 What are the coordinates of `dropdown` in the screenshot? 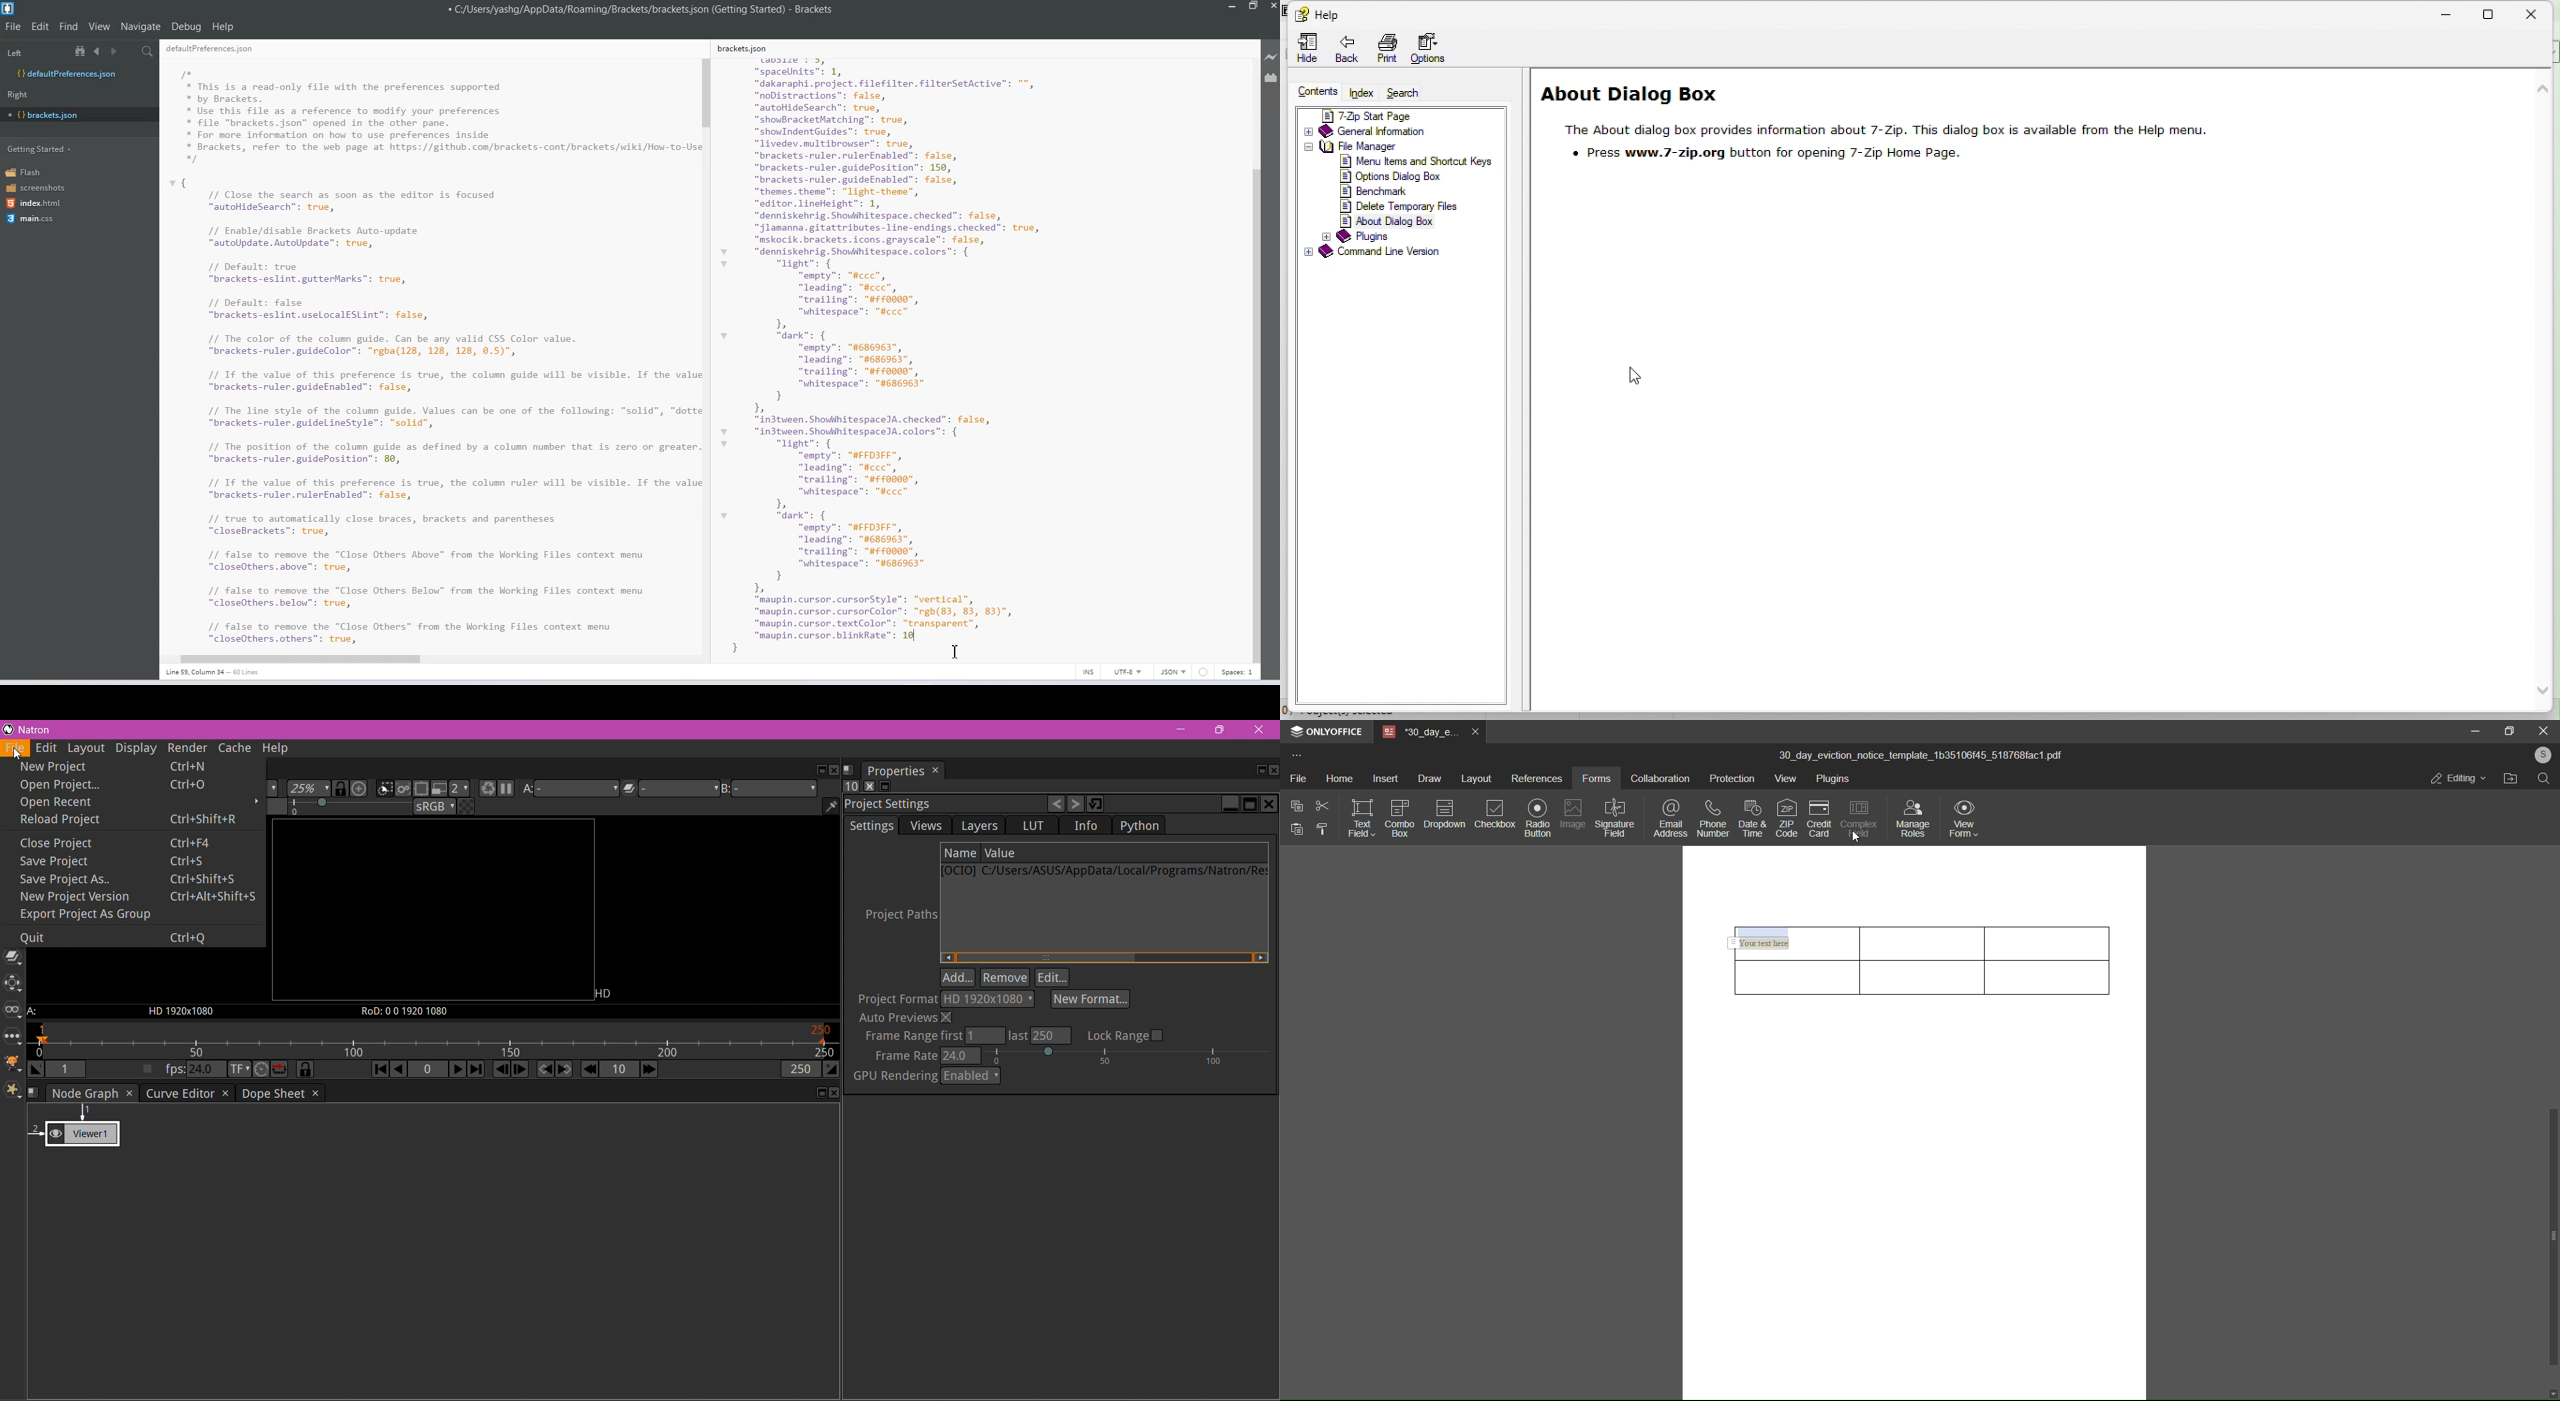 It's located at (1443, 813).